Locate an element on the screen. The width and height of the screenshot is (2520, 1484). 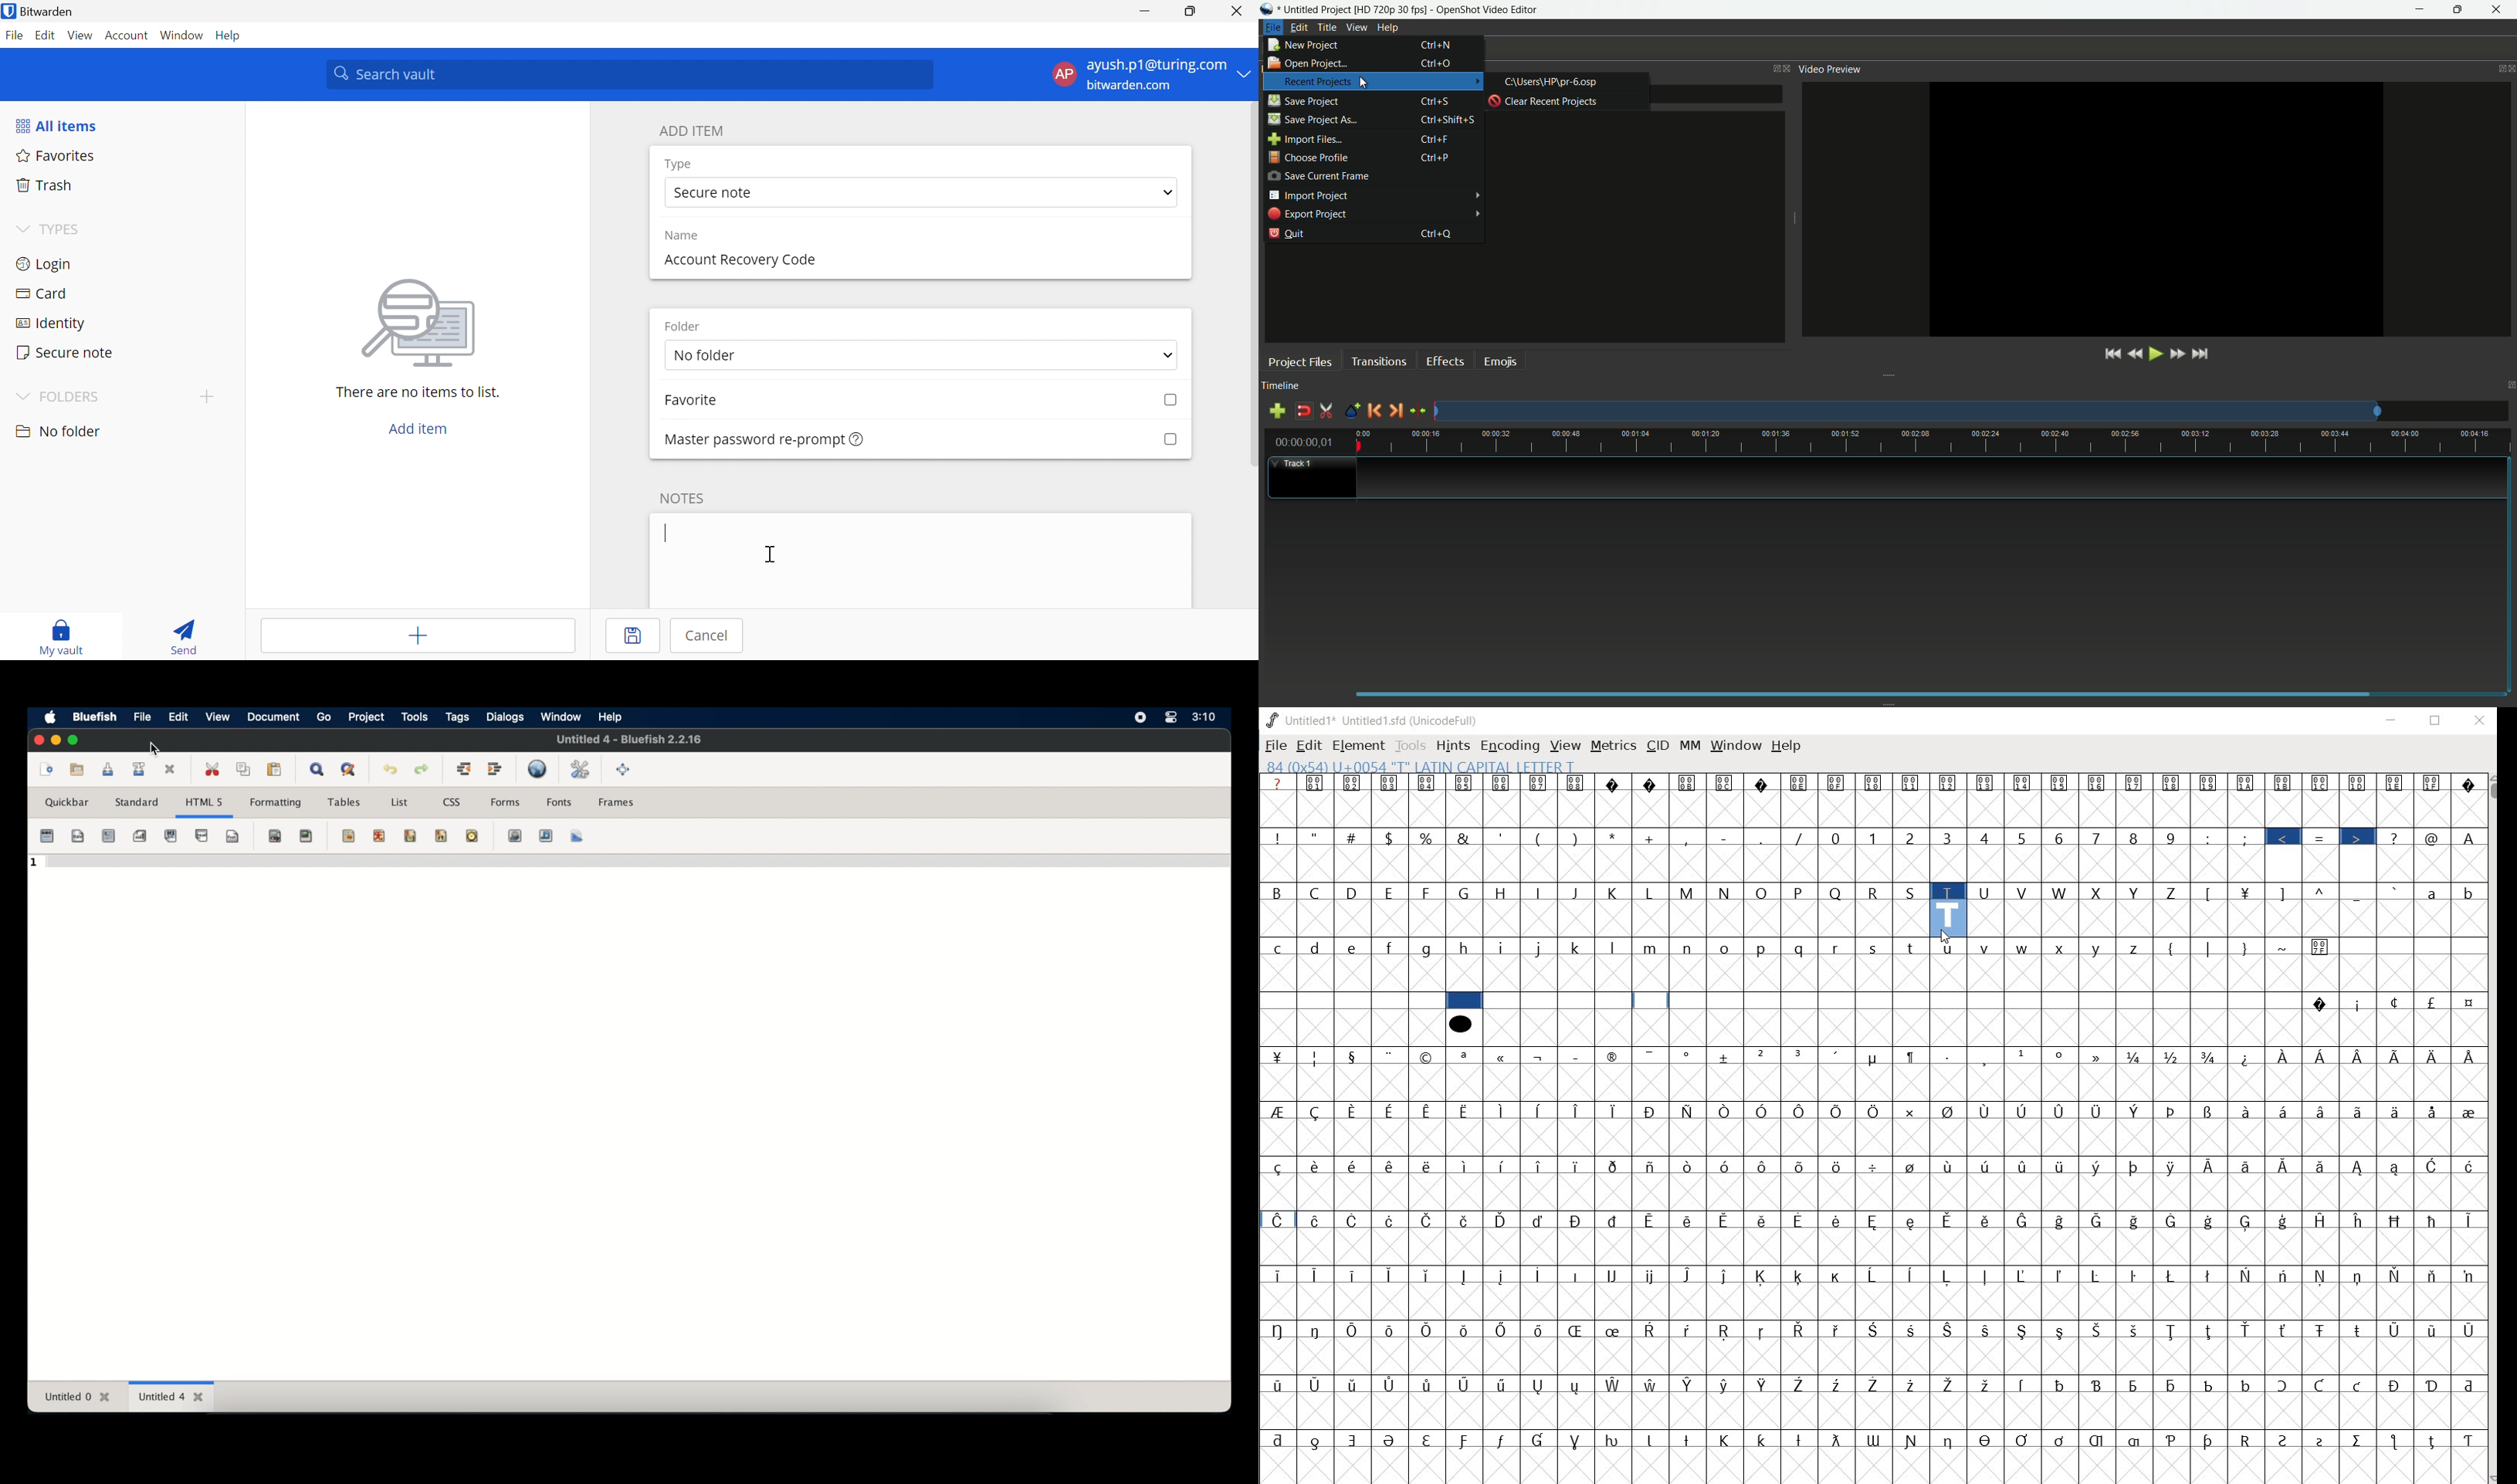
emojis is located at coordinates (1503, 361).